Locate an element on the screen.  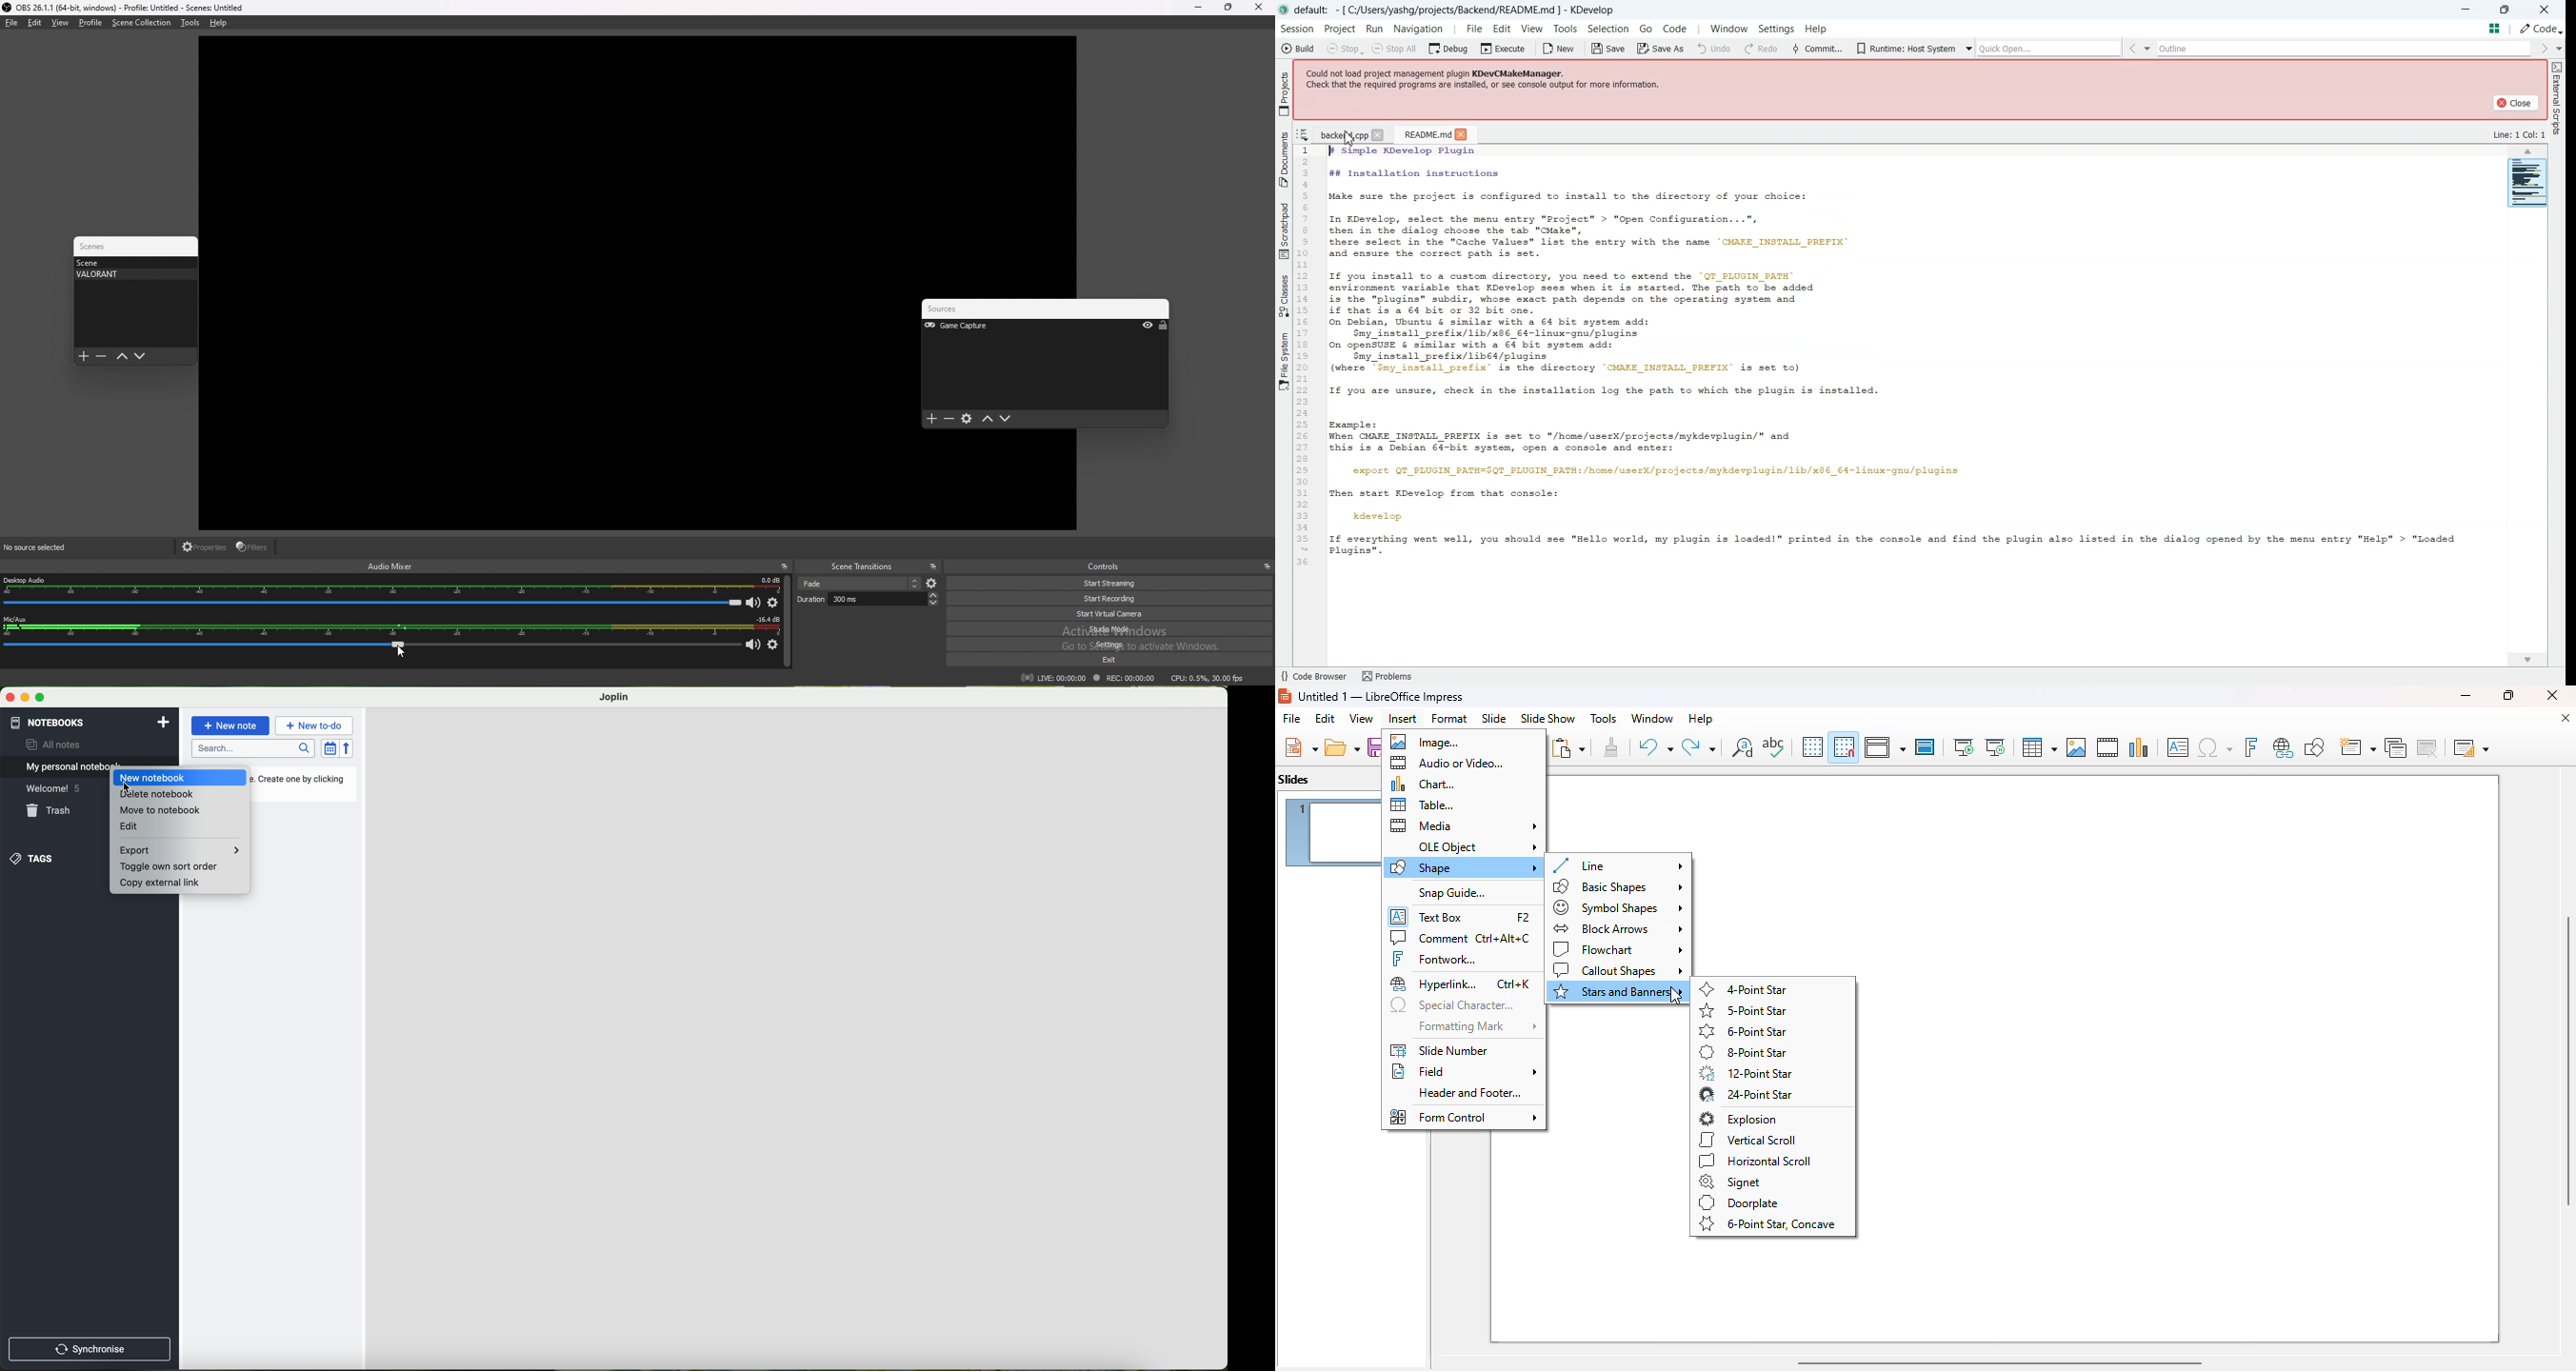
Session is located at coordinates (1296, 29).